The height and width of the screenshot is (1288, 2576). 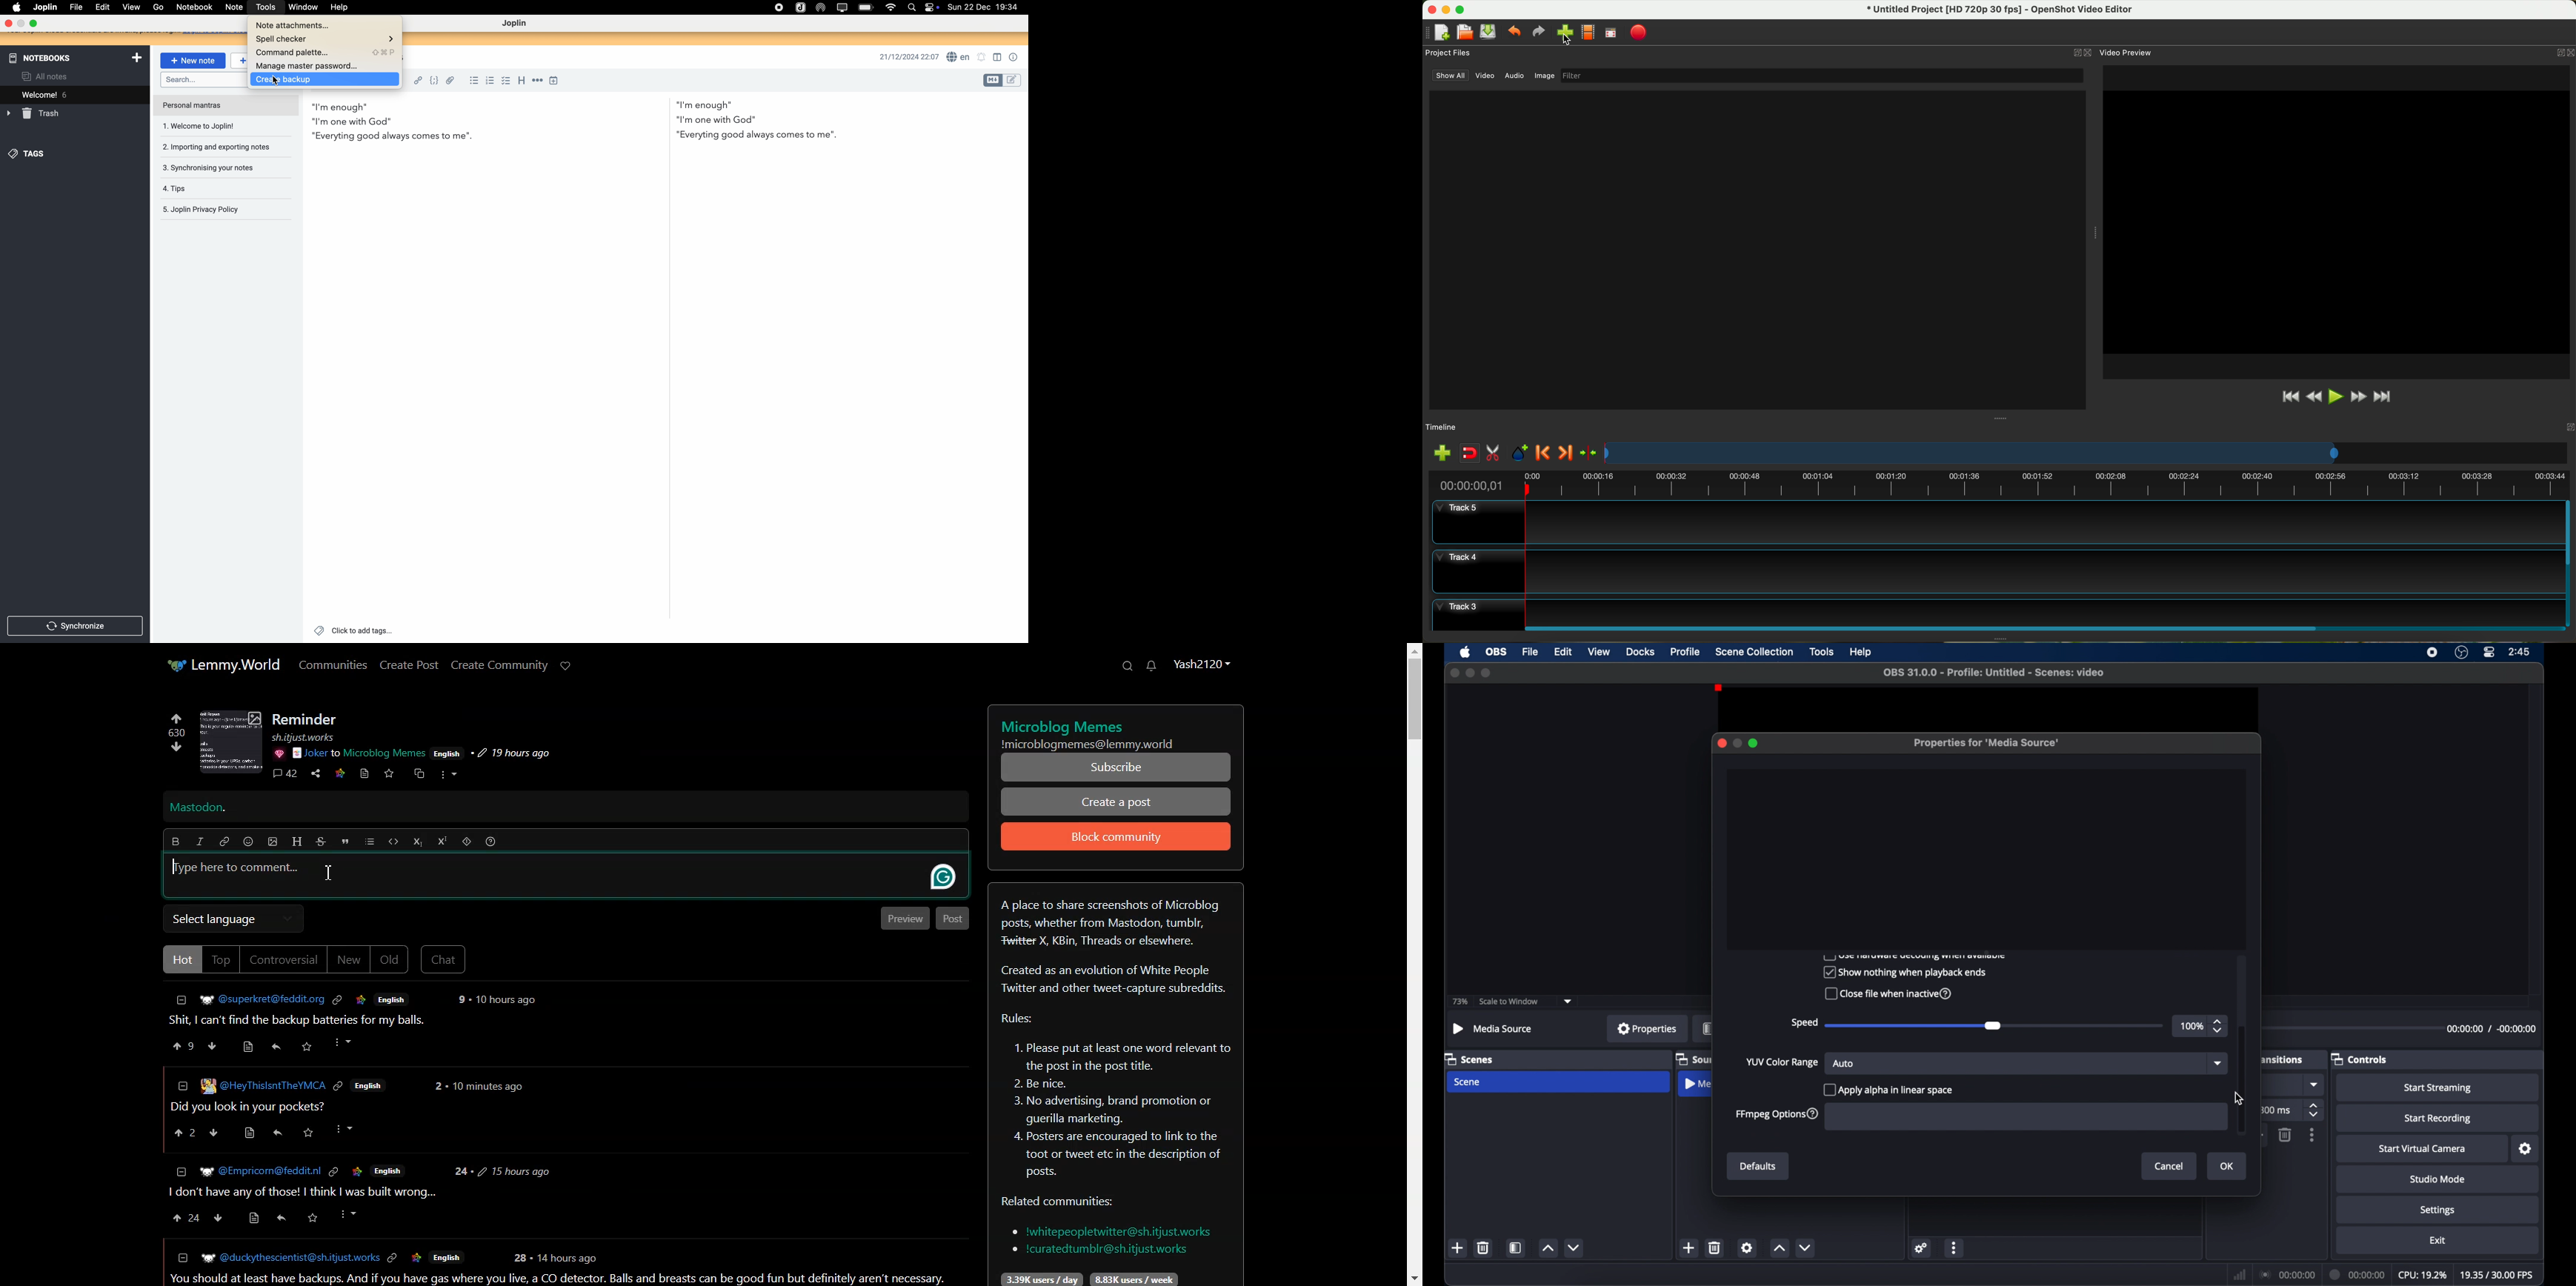 I want to click on increment, so click(x=1548, y=1248).